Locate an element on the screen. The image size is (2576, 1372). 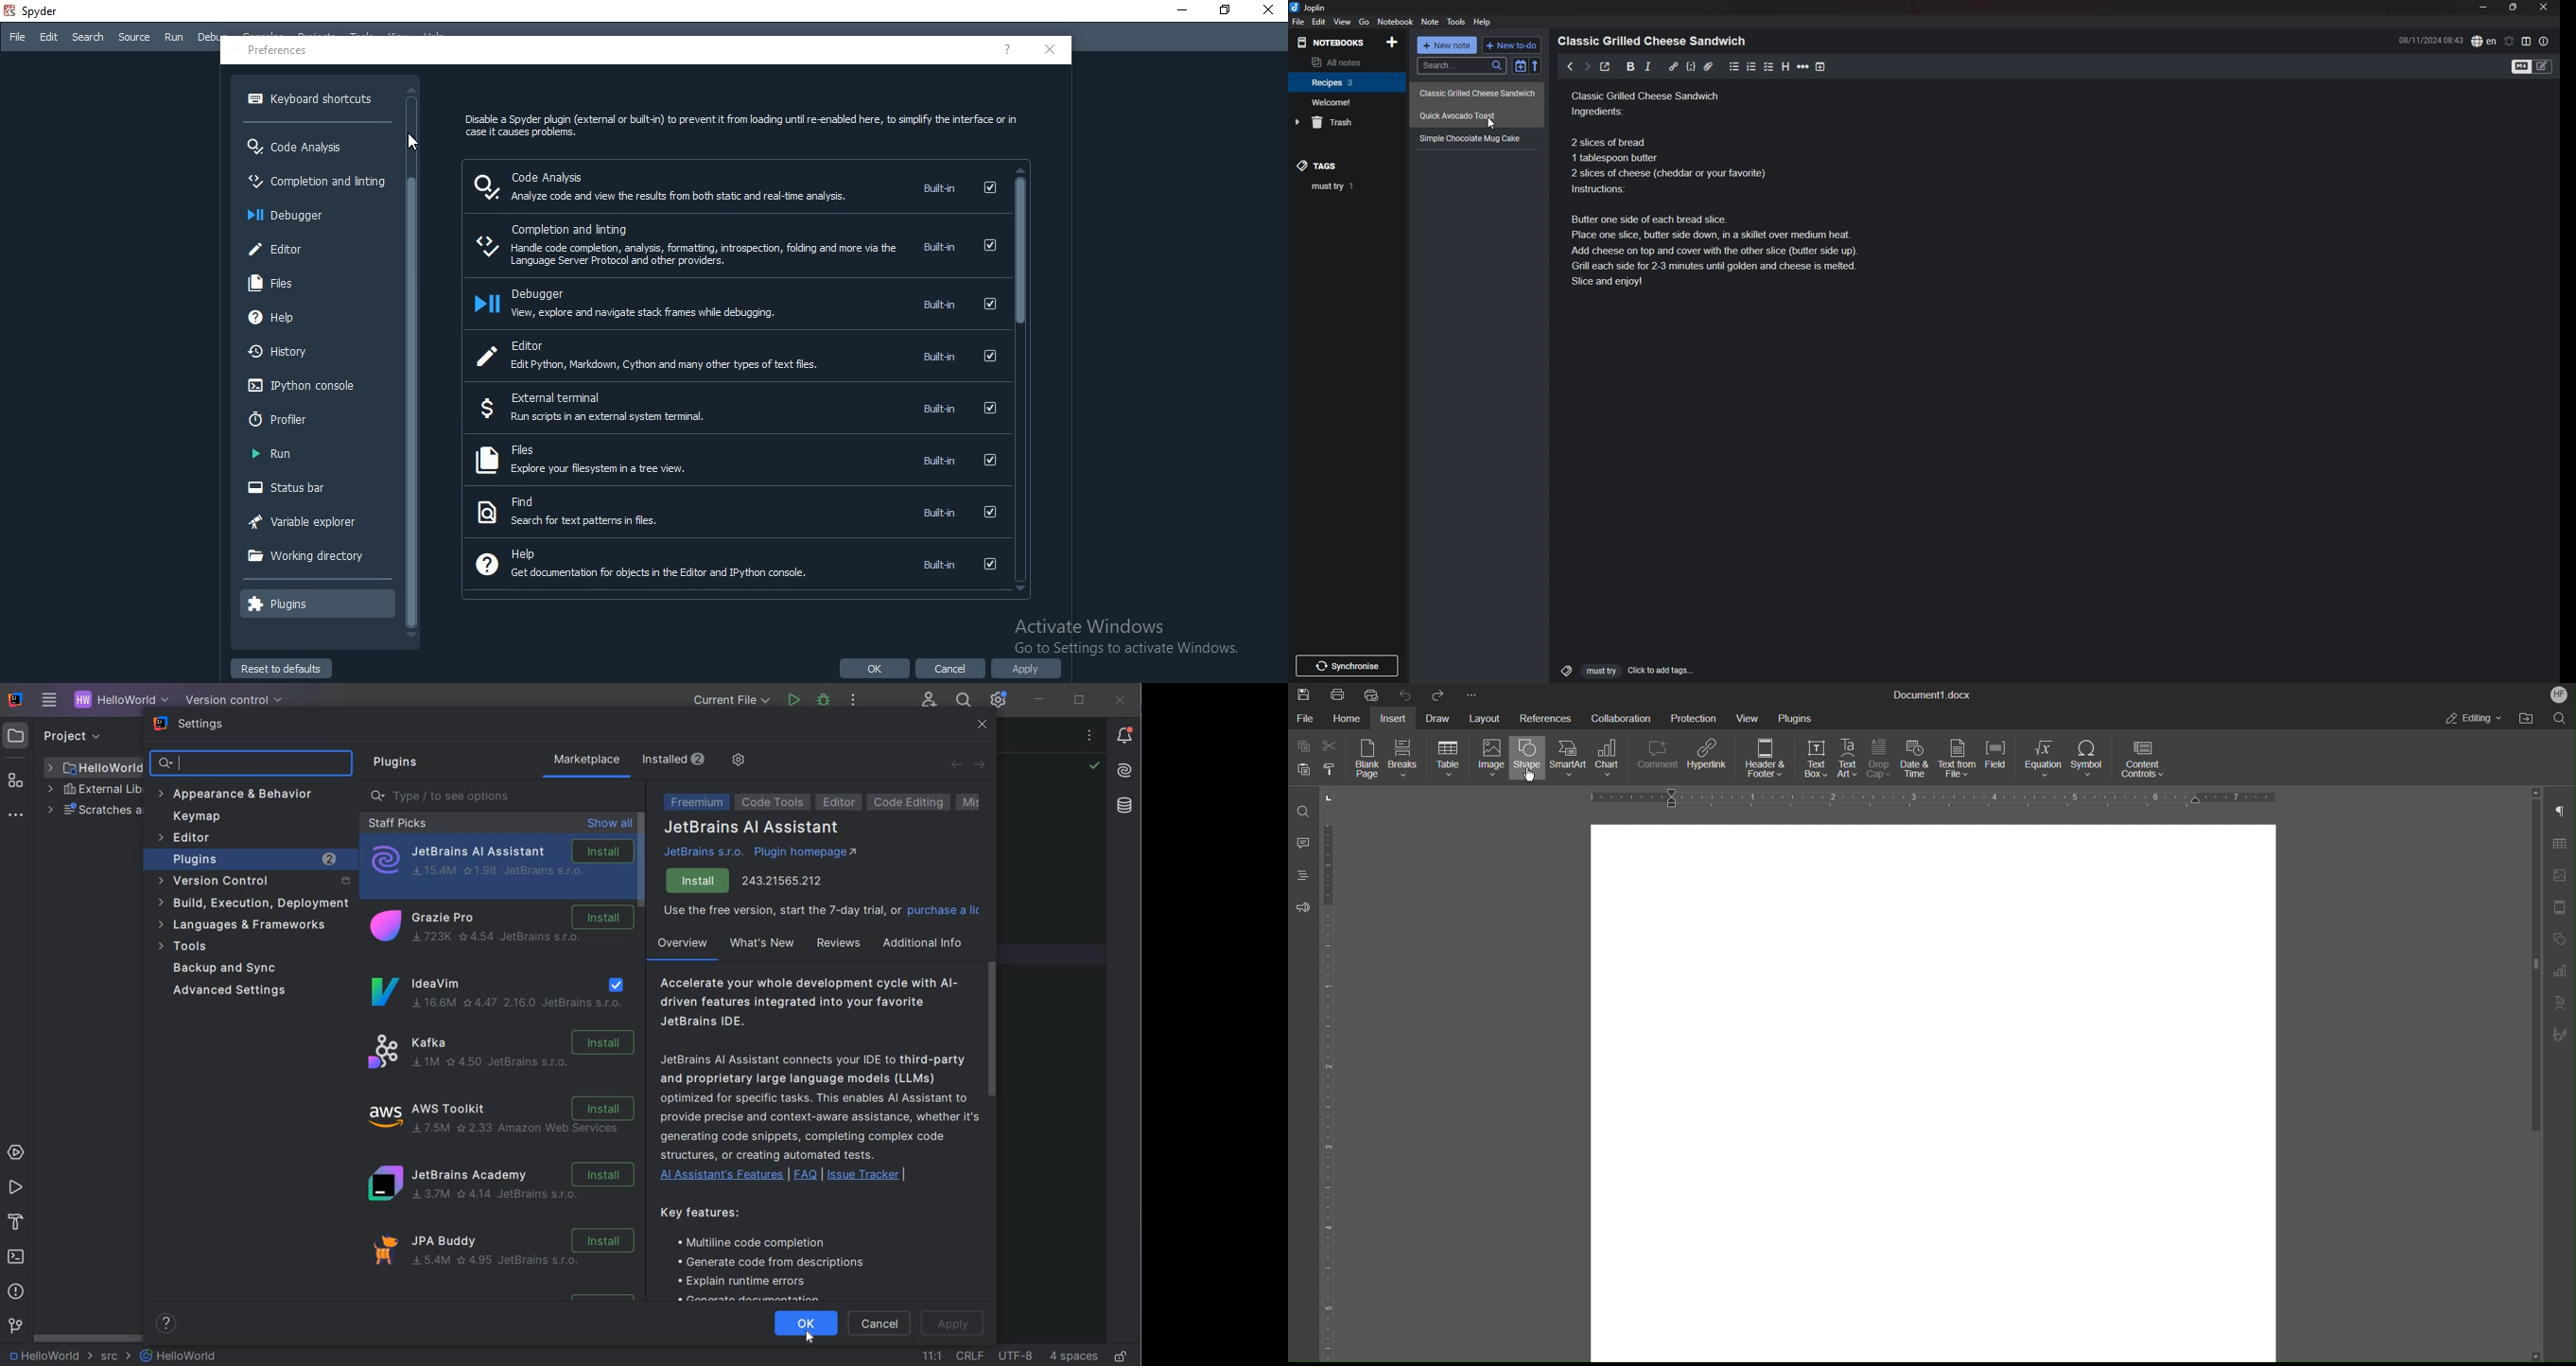
editor is located at coordinates (735, 355).